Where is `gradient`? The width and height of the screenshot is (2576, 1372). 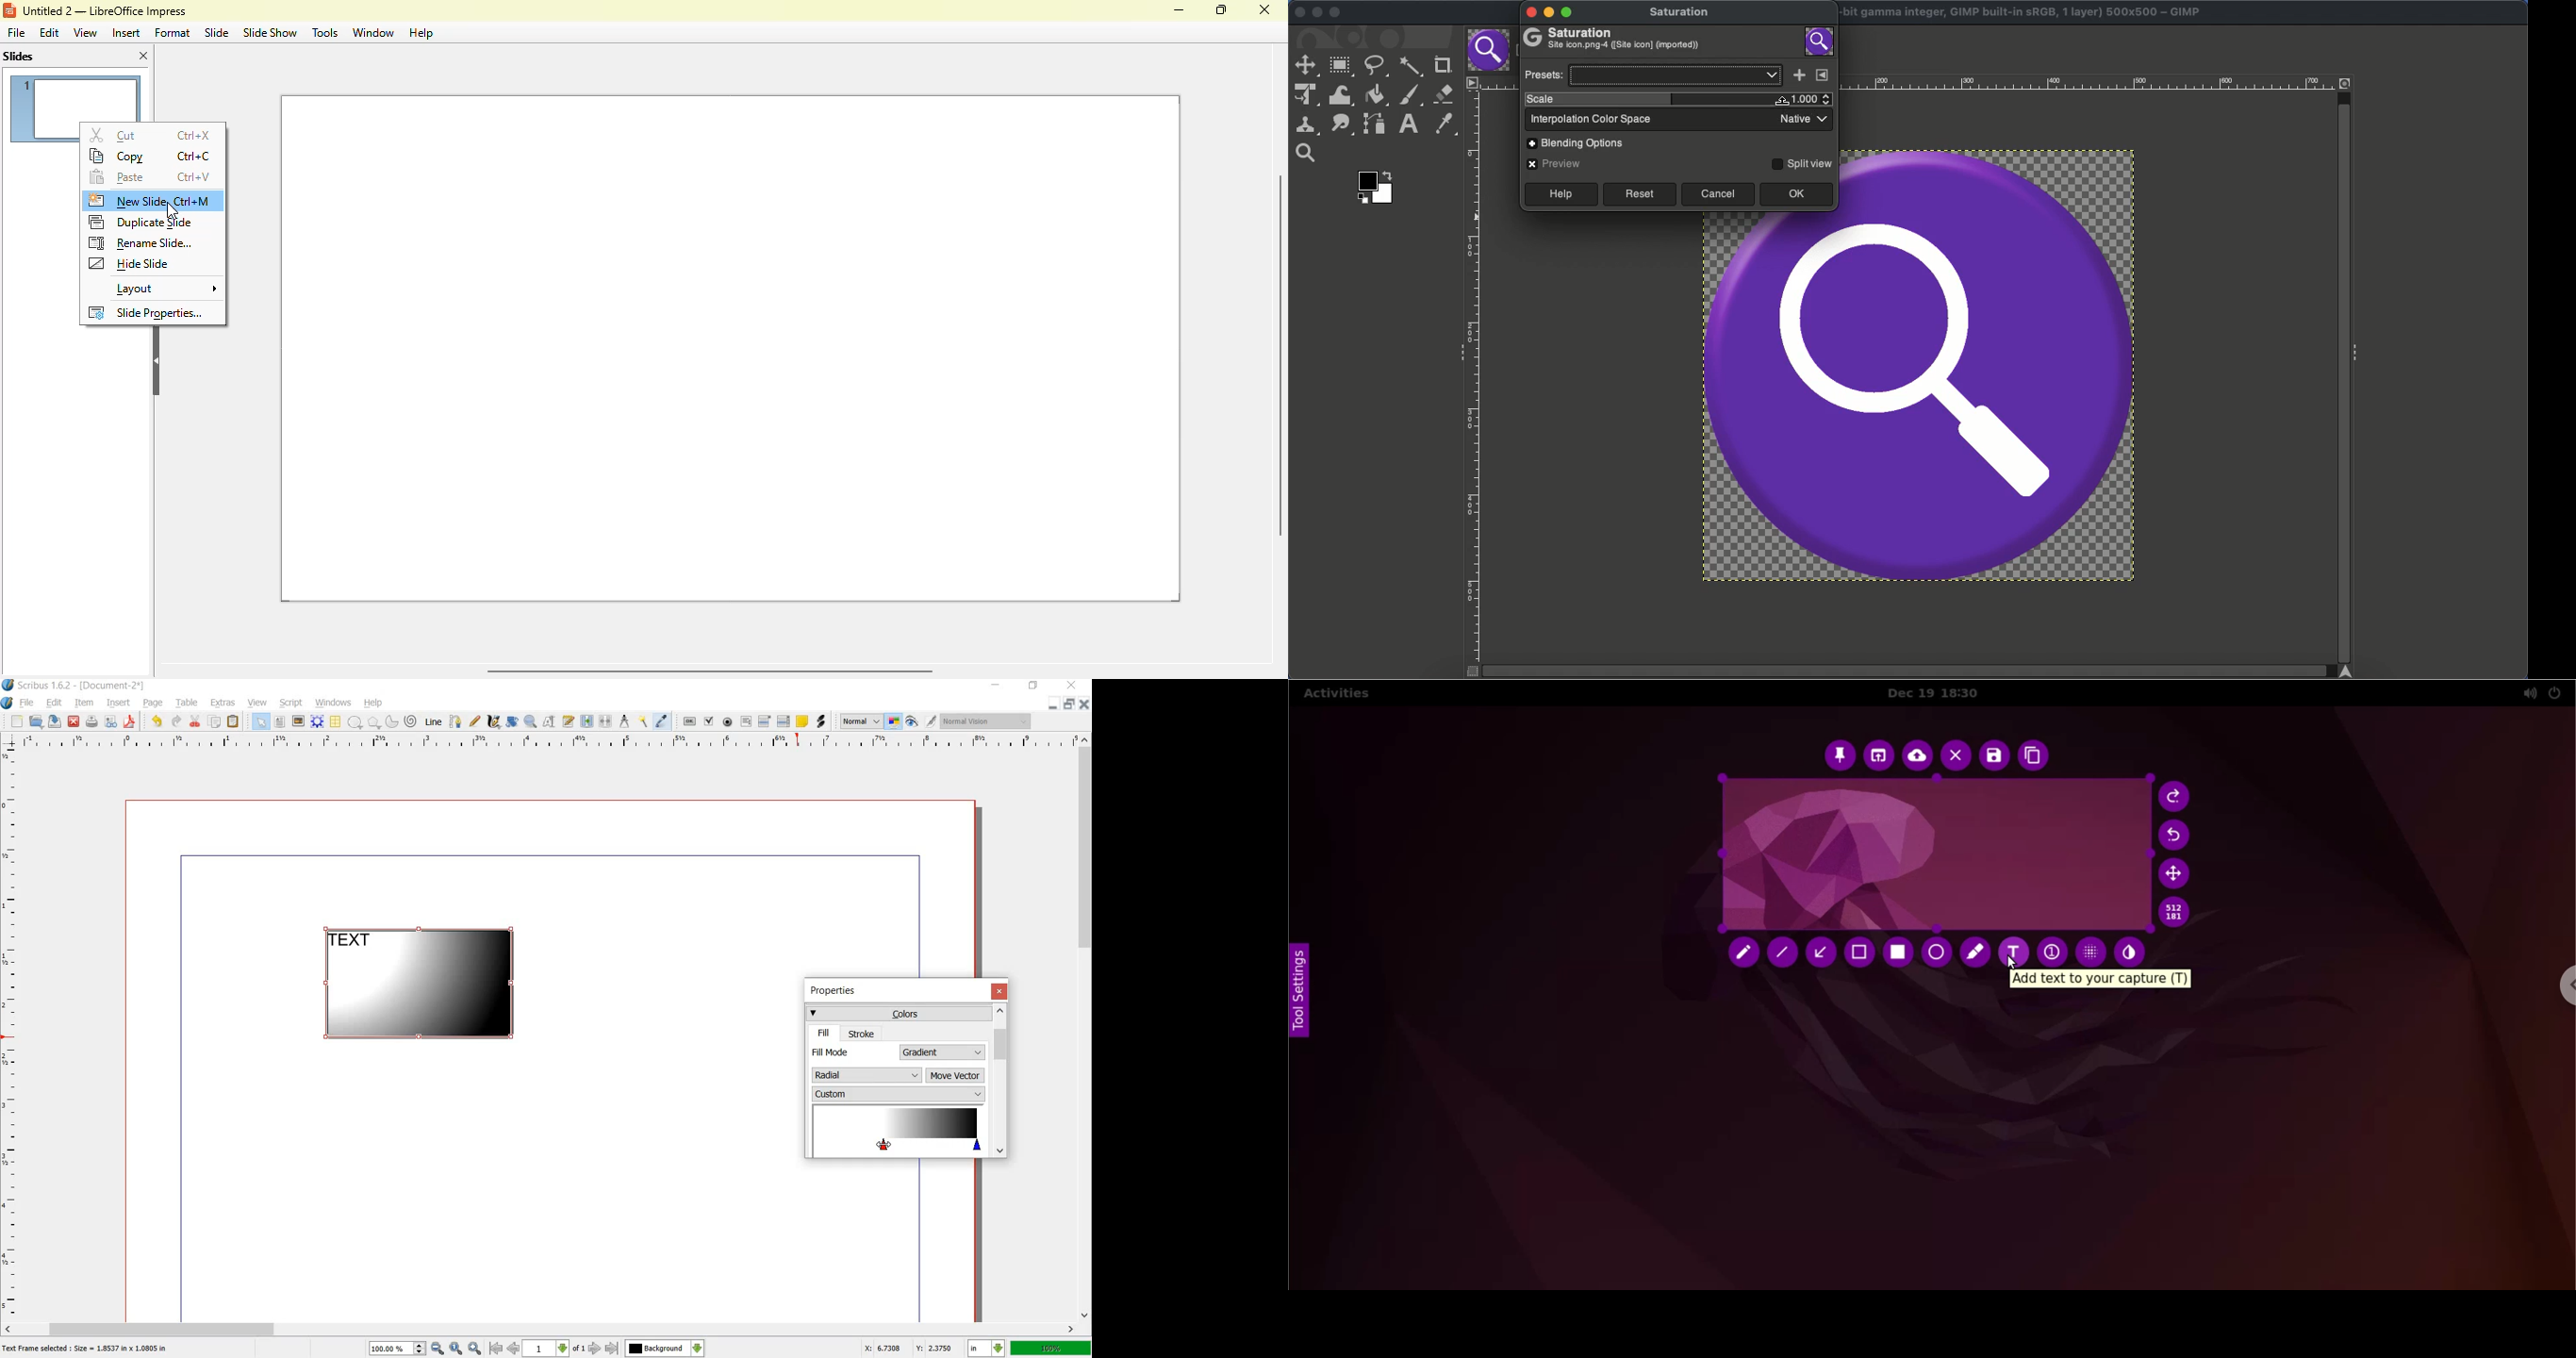
gradient is located at coordinates (944, 1052).